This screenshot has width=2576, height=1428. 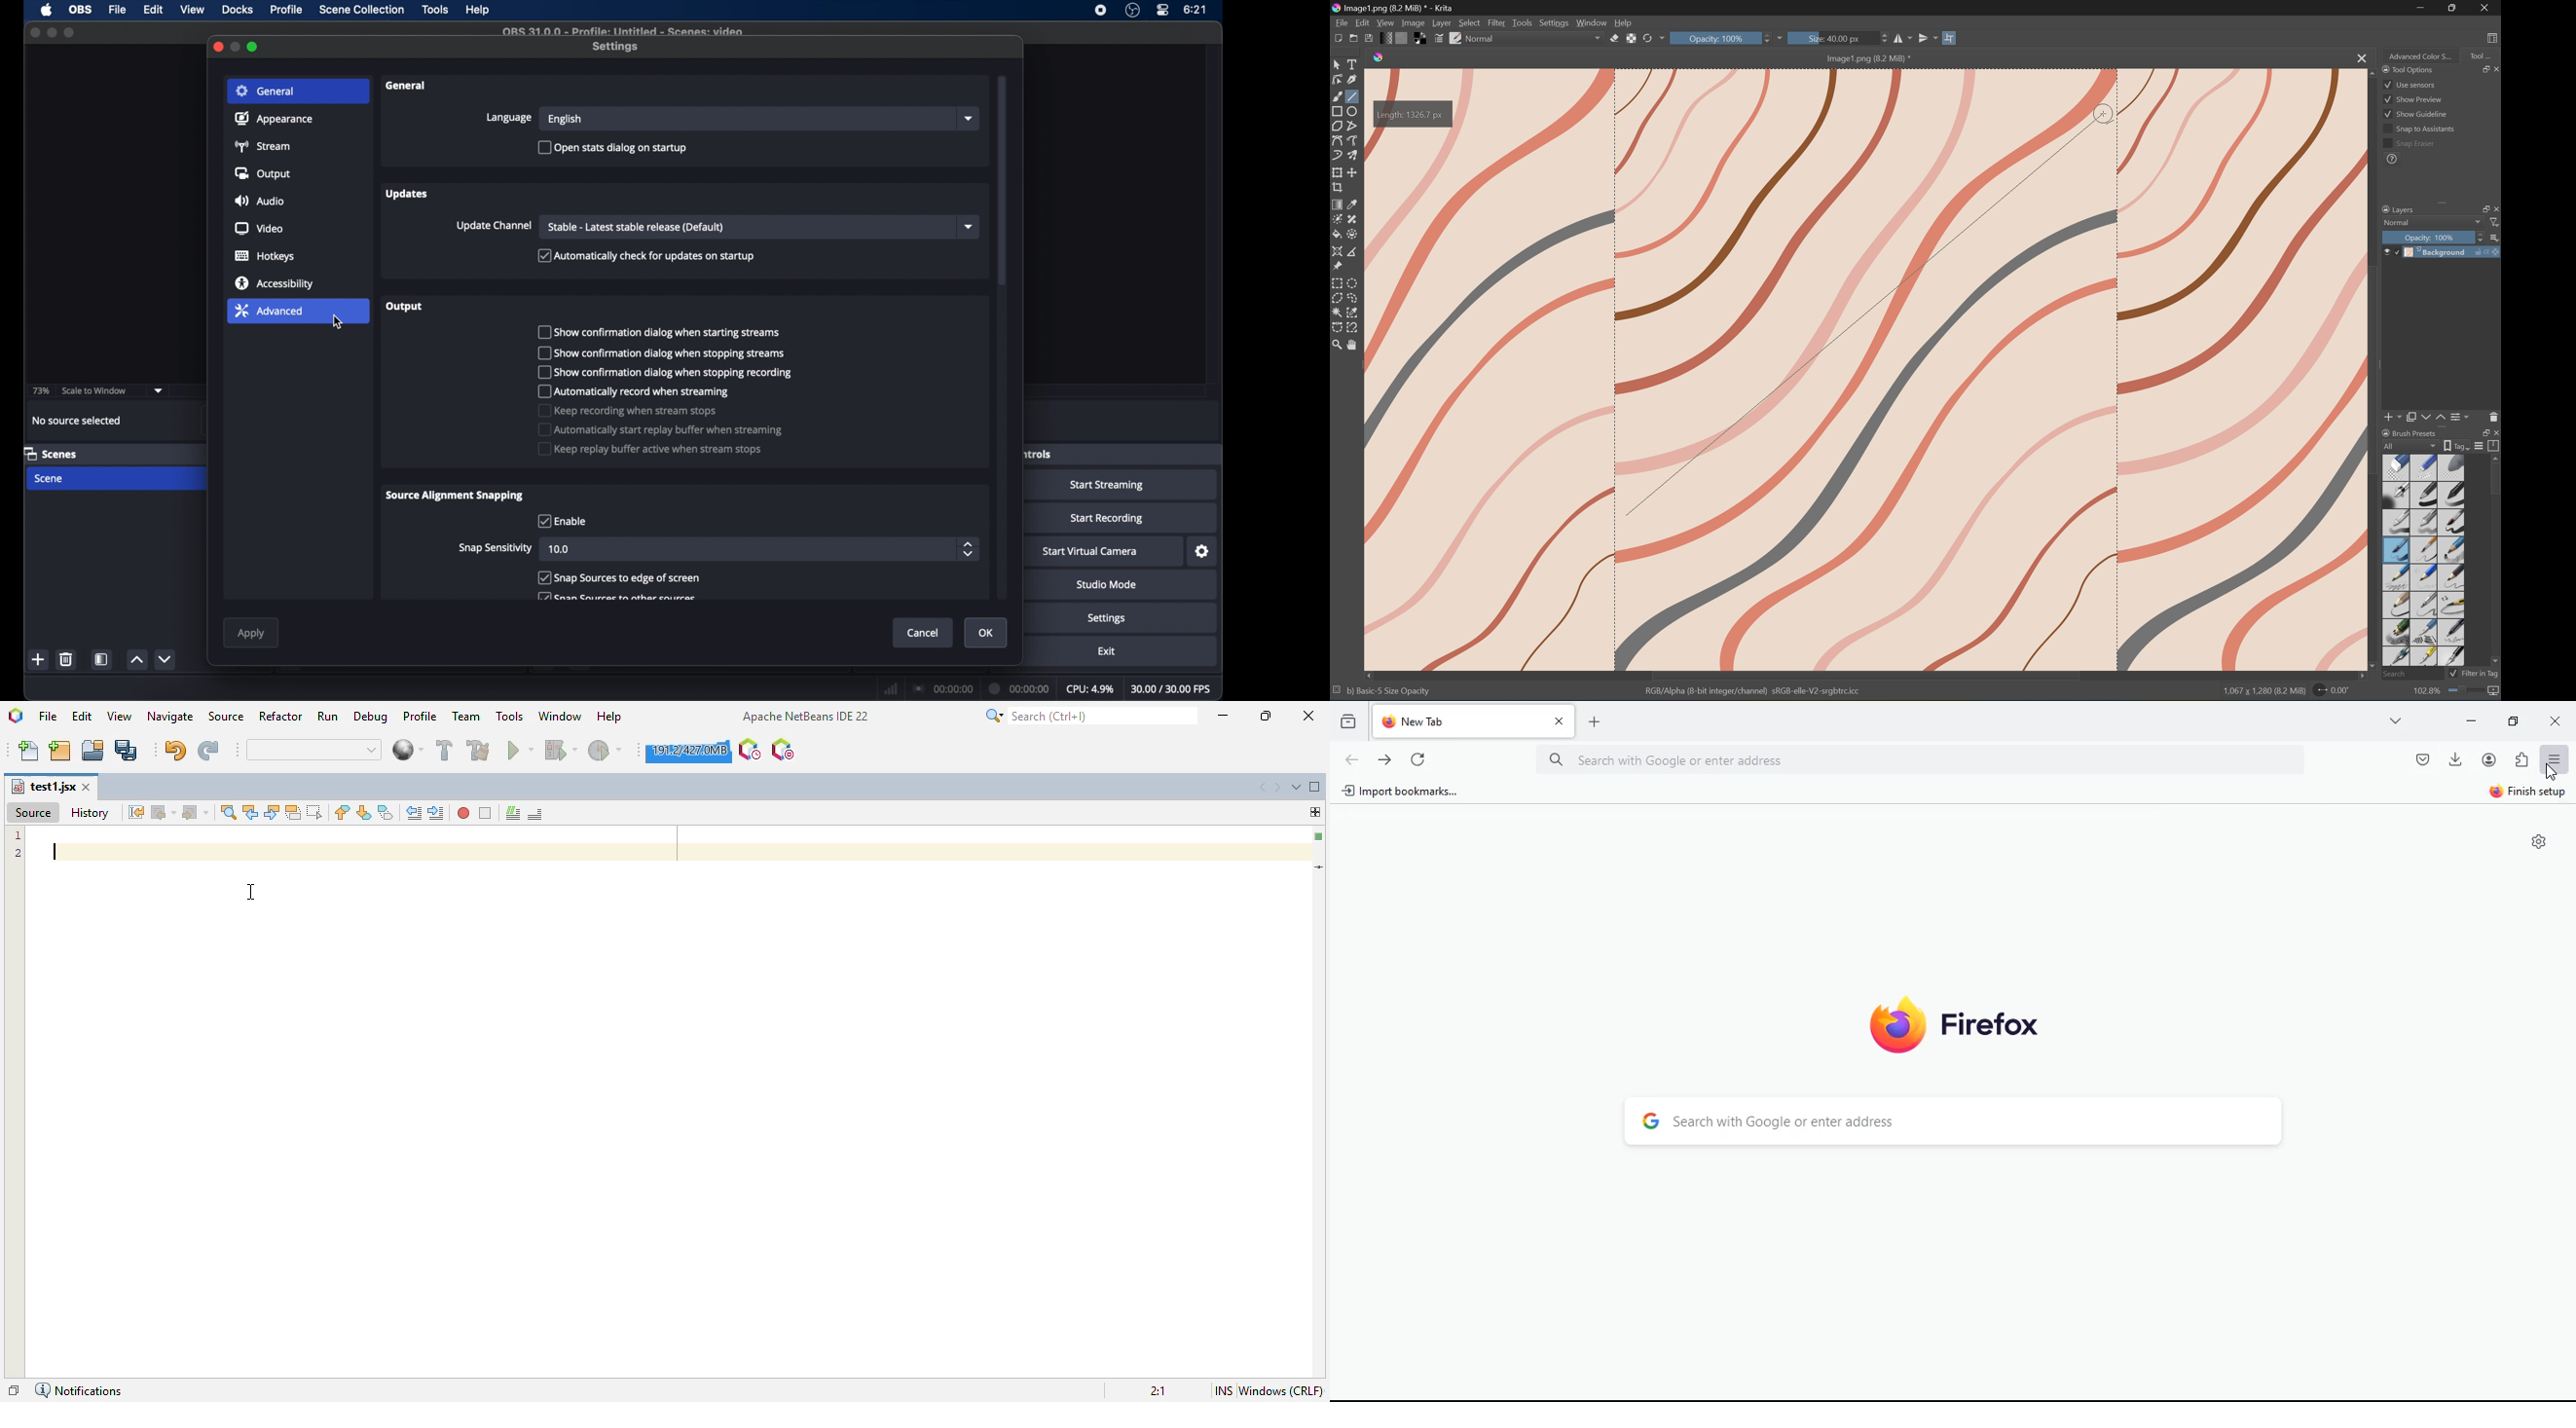 What do you see at coordinates (1162, 10) in the screenshot?
I see `control center` at bounding box center [1162, 10].